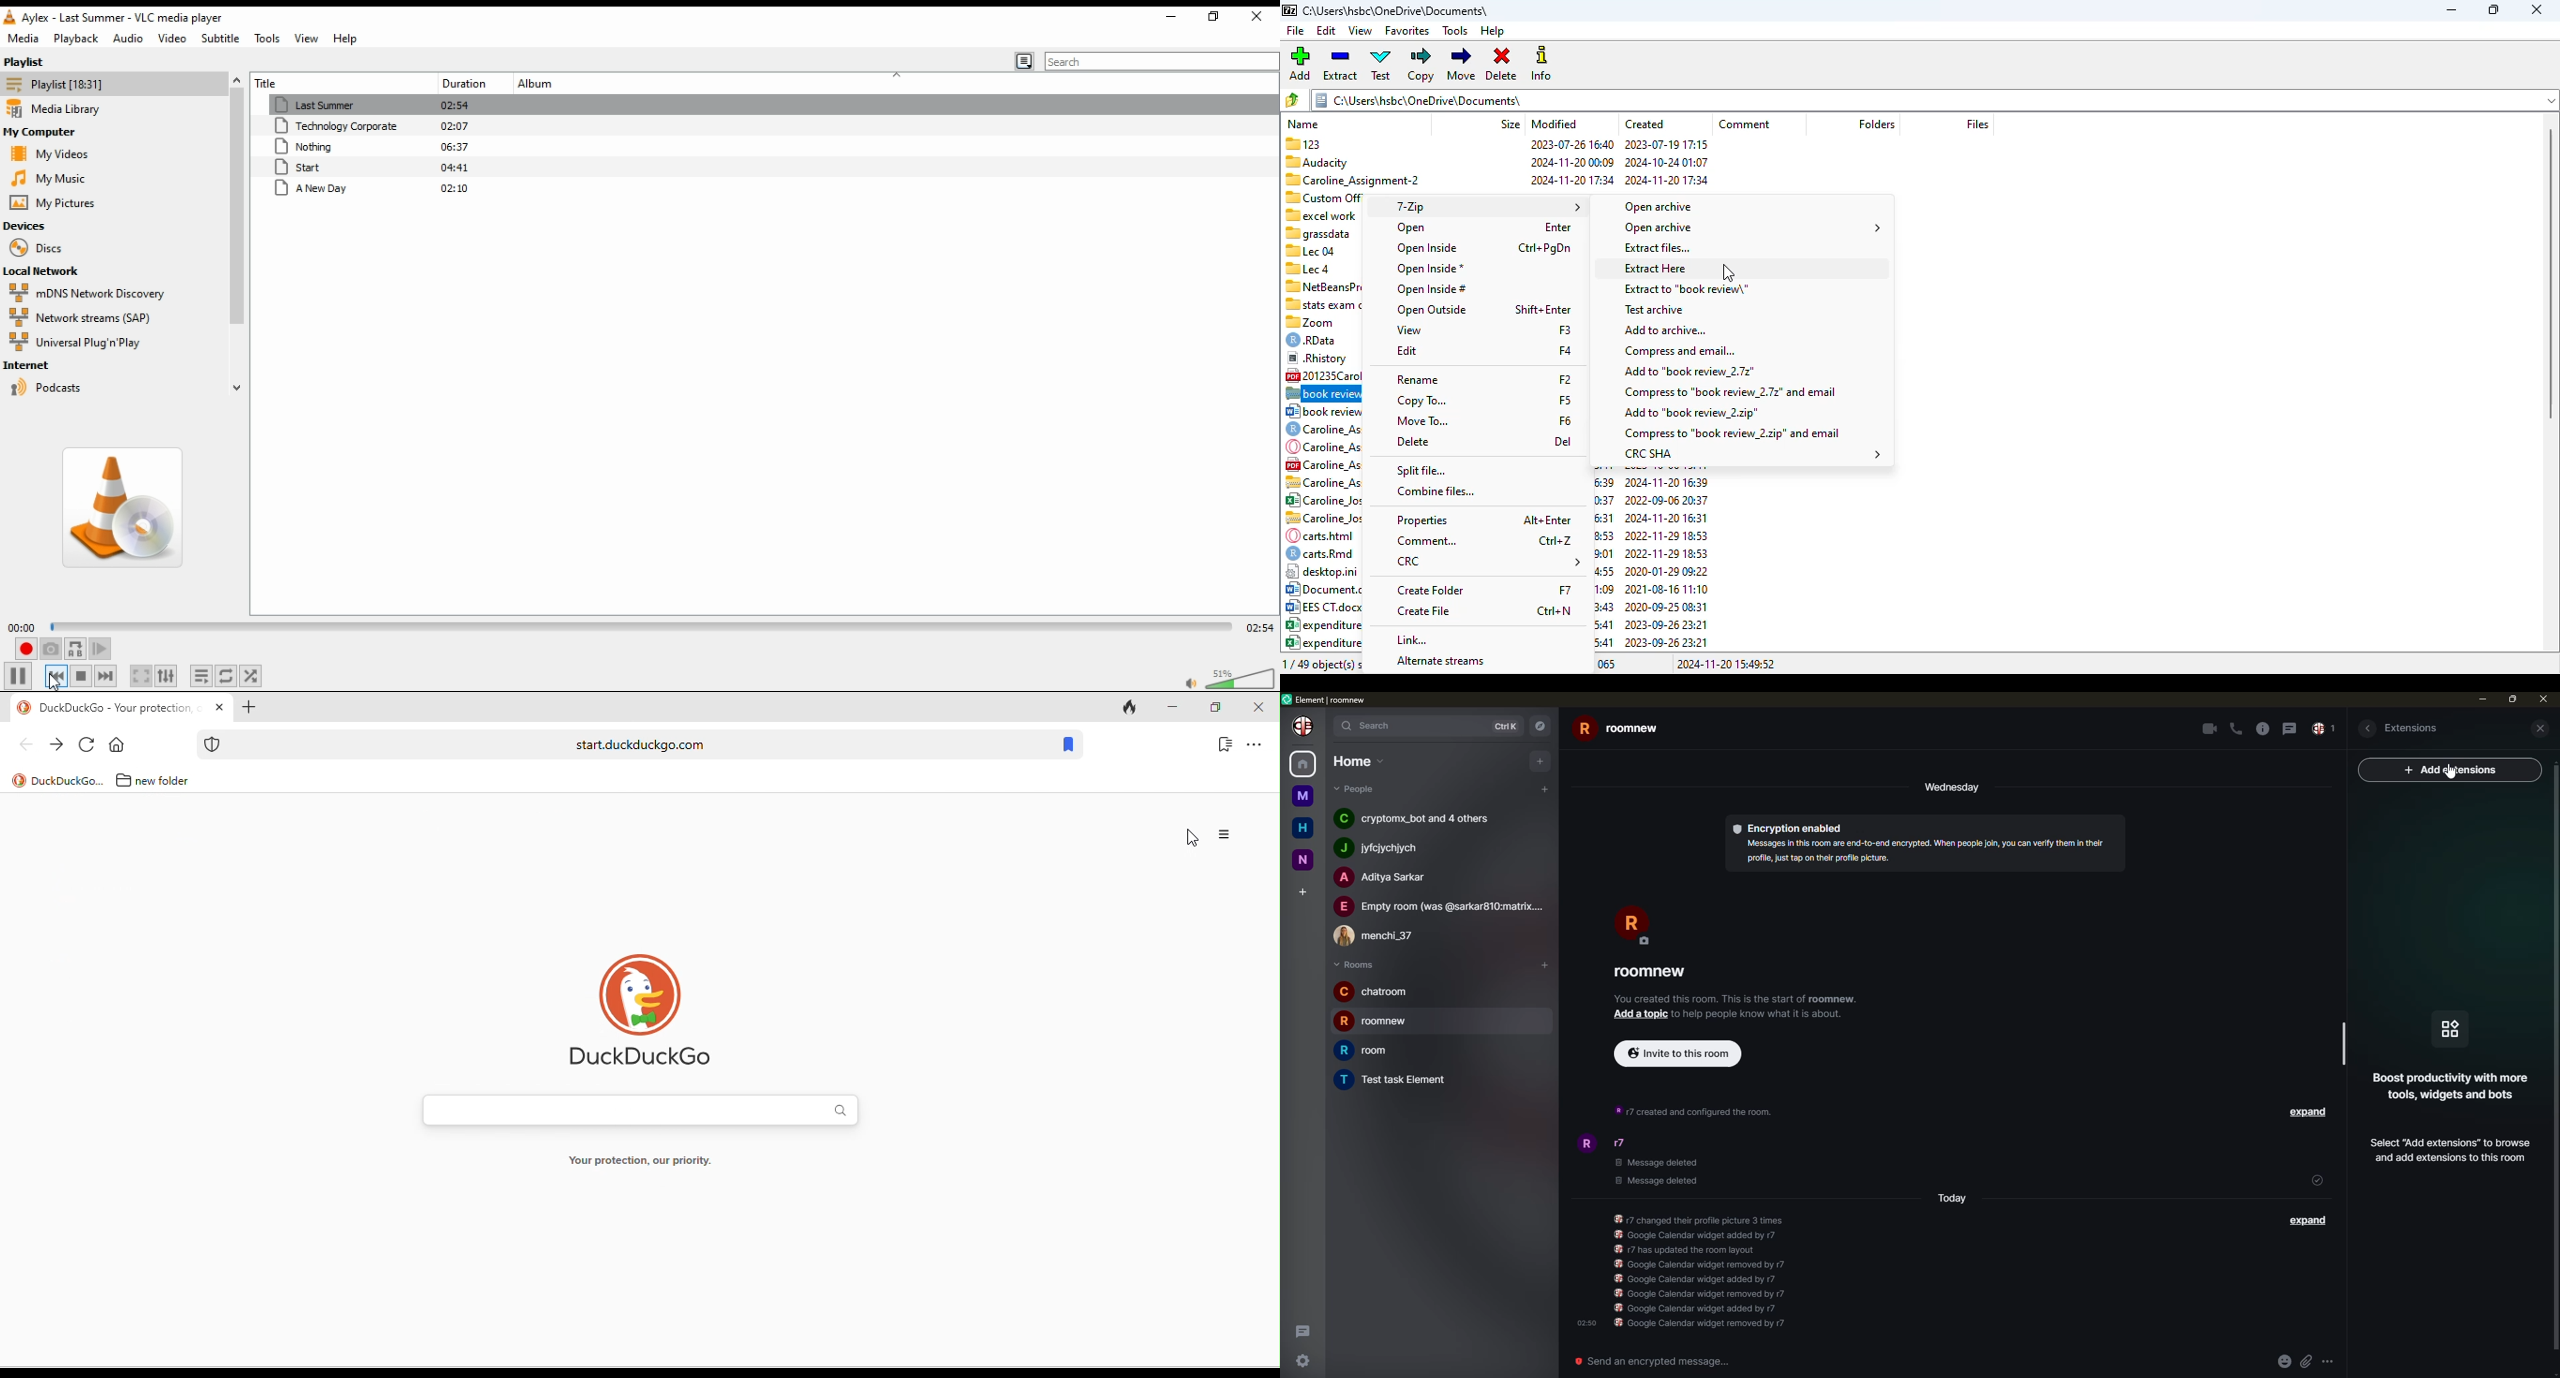 This screenshot has width=2576, height=1400. Describe the element at coordinates (1067, 744) in the screenshot. I see `bookmark` at that location.